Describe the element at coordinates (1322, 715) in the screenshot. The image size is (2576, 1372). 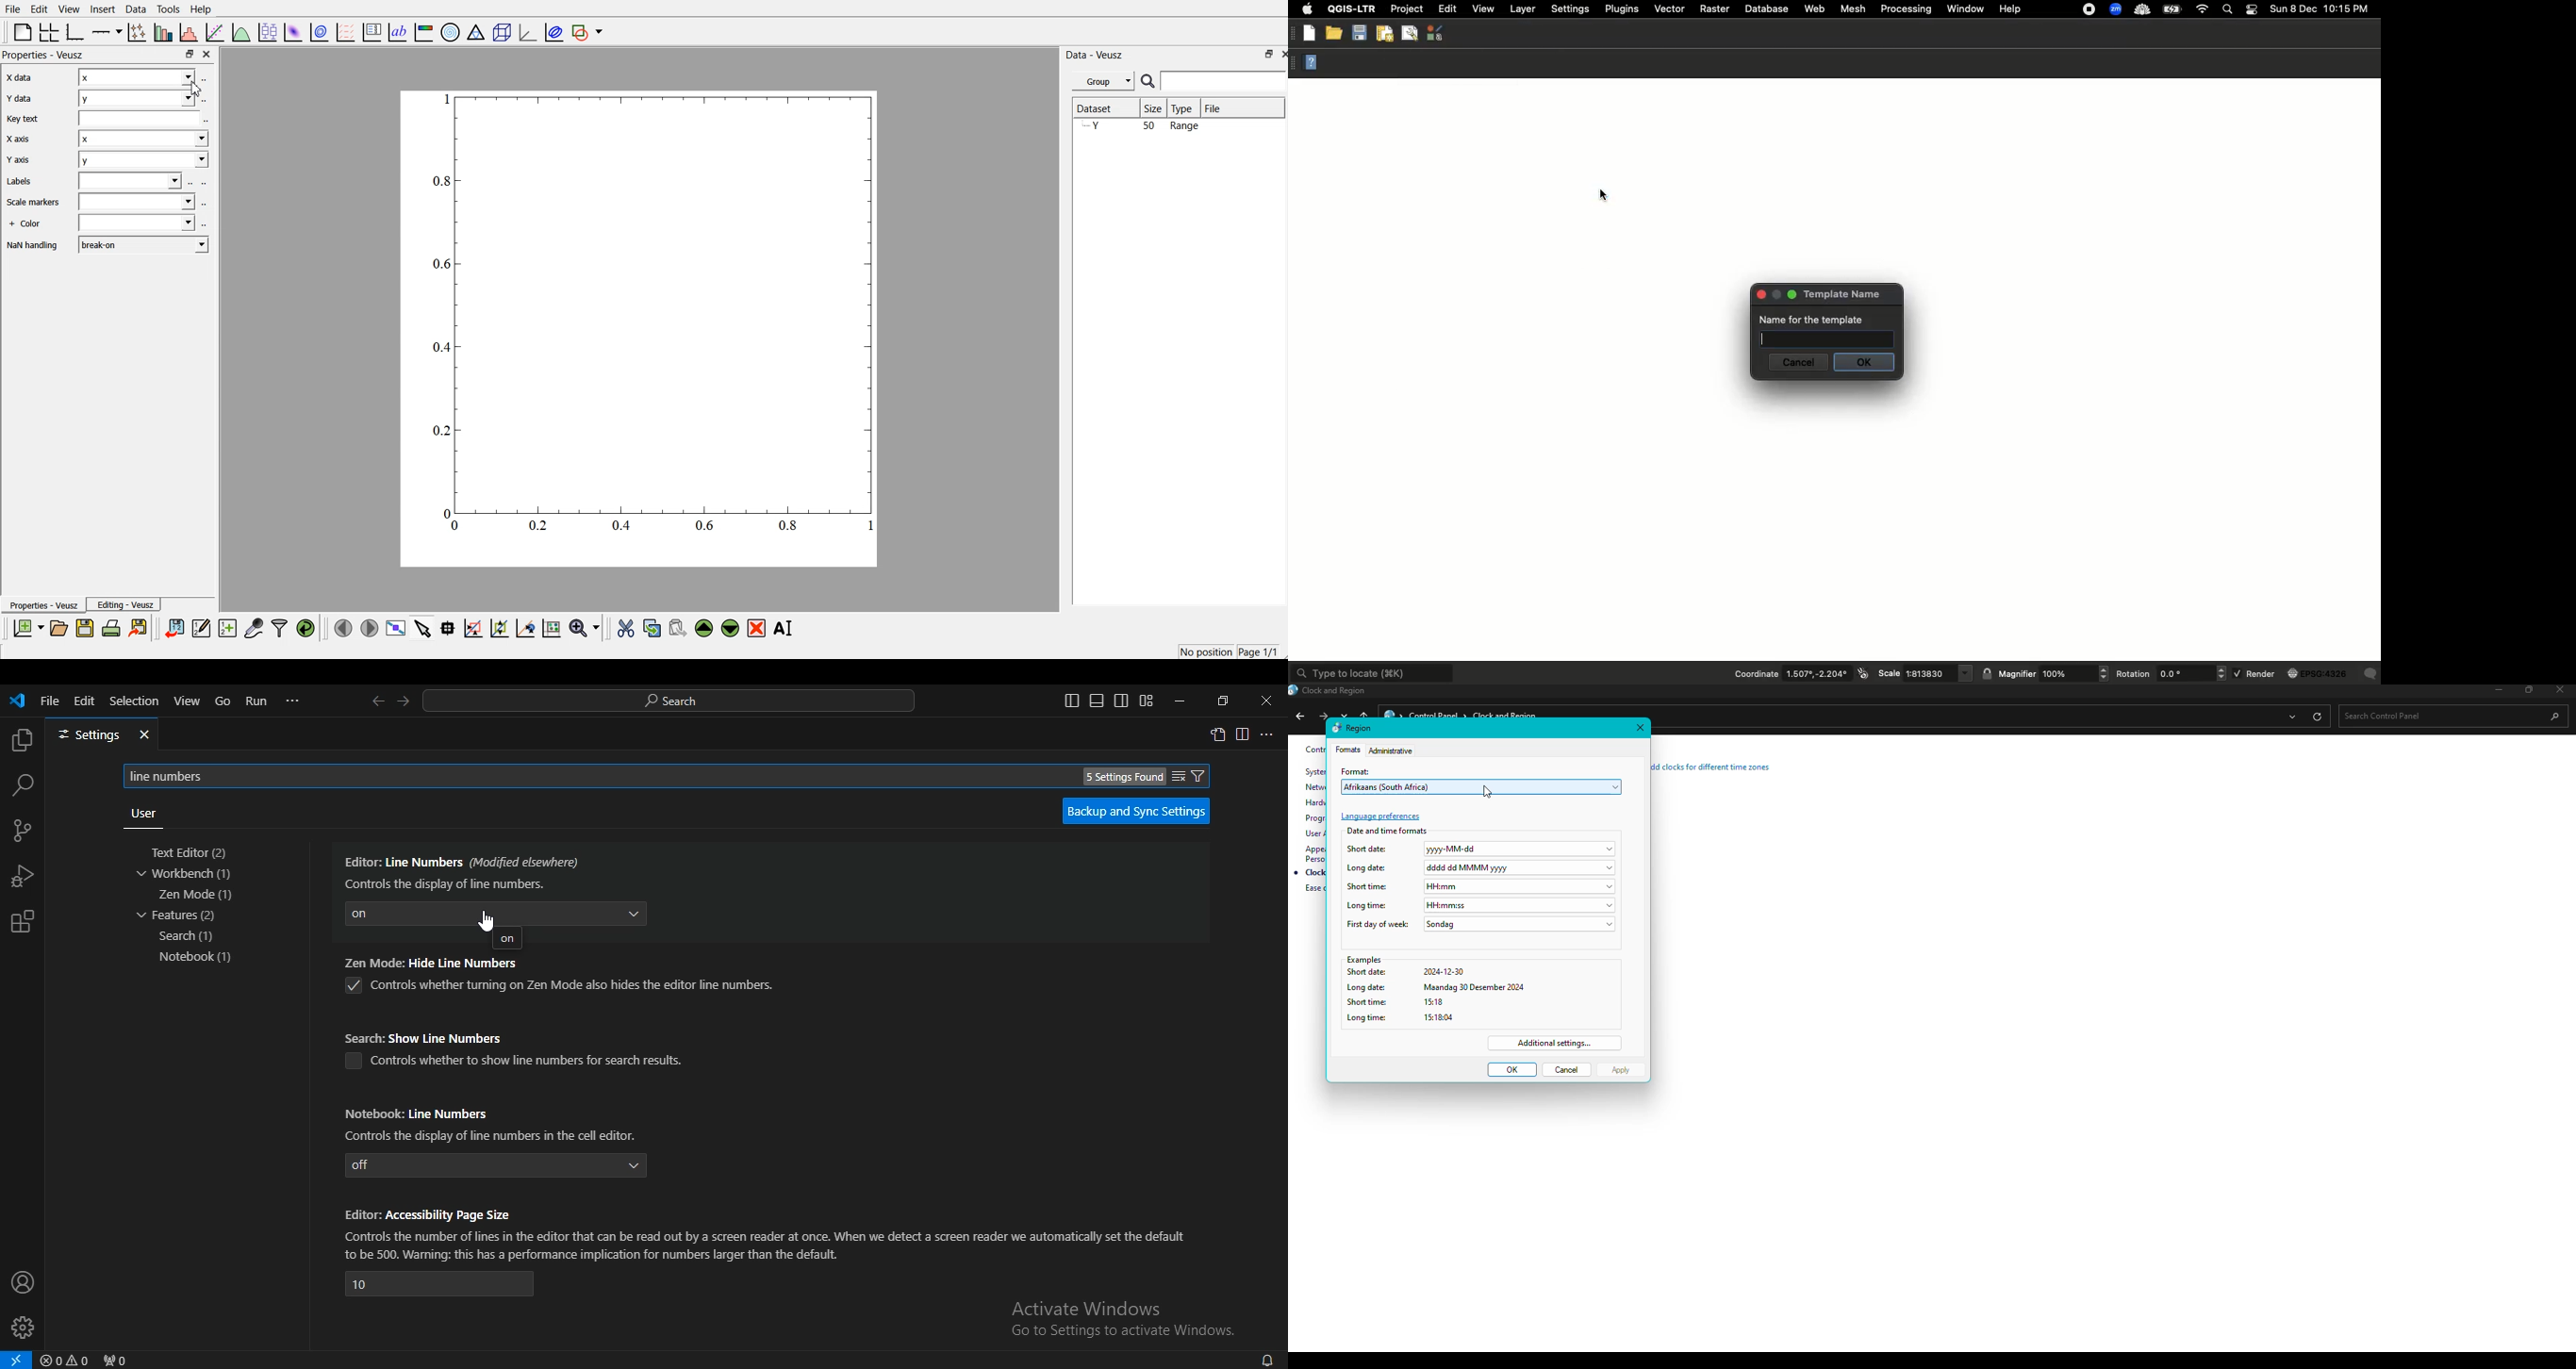
I see `next` at that location.